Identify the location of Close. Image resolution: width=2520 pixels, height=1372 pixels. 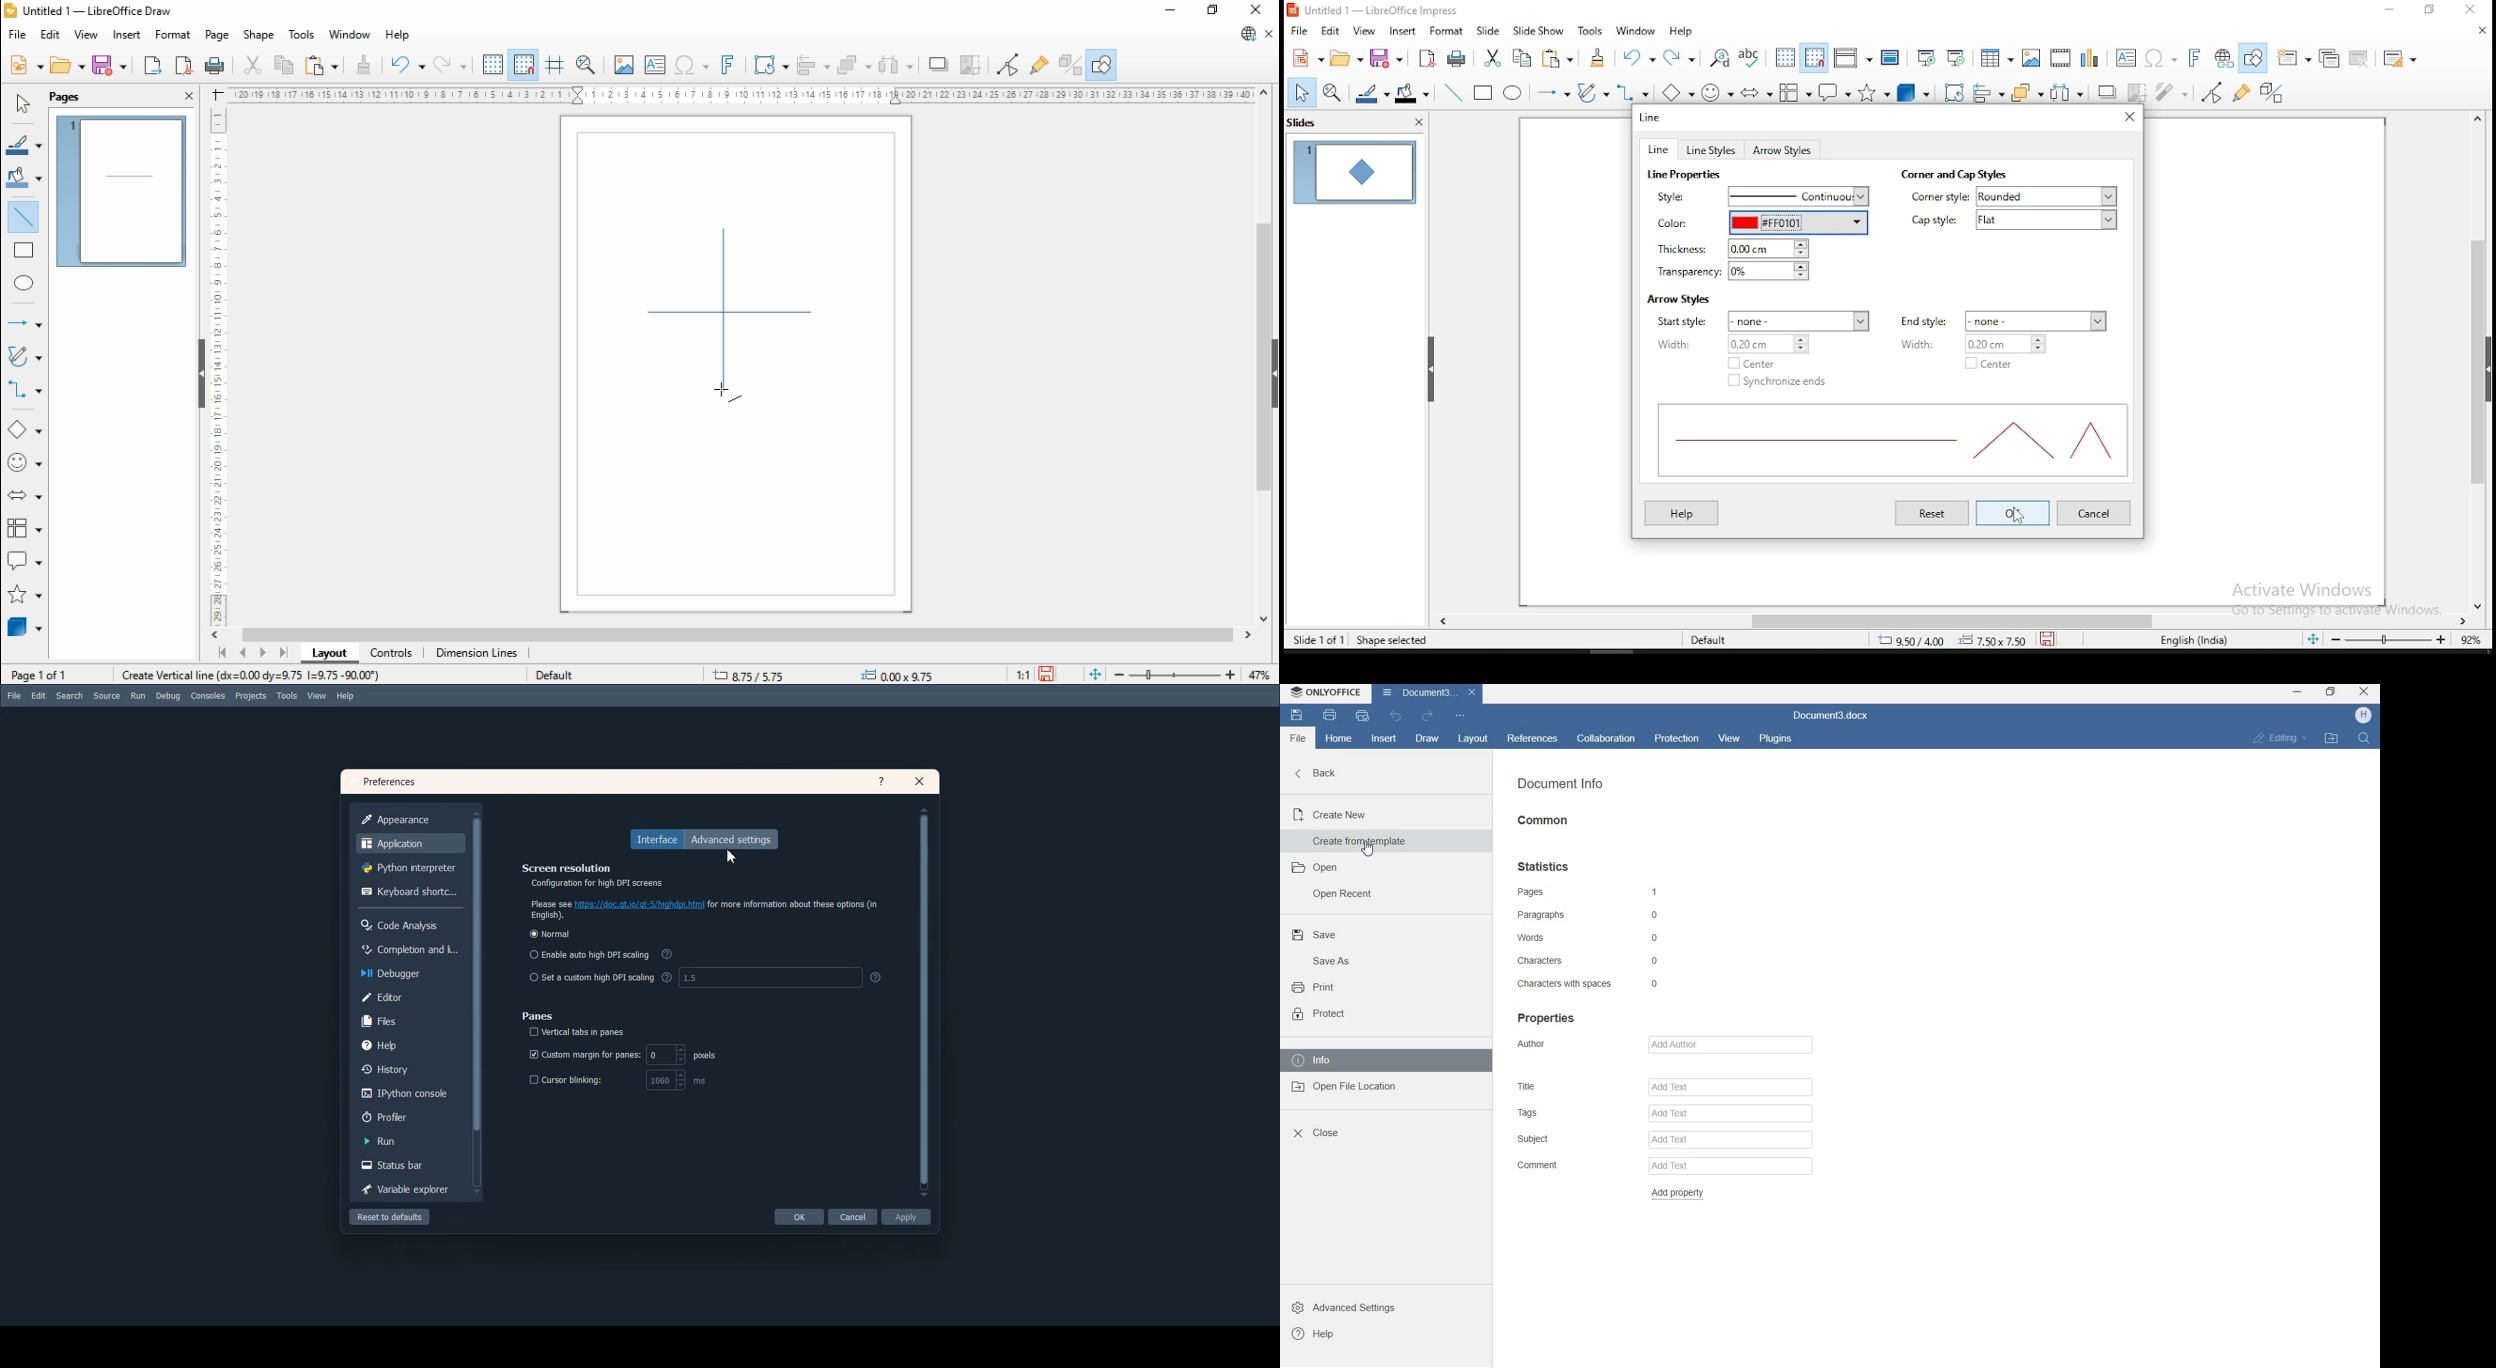
(920, 781).